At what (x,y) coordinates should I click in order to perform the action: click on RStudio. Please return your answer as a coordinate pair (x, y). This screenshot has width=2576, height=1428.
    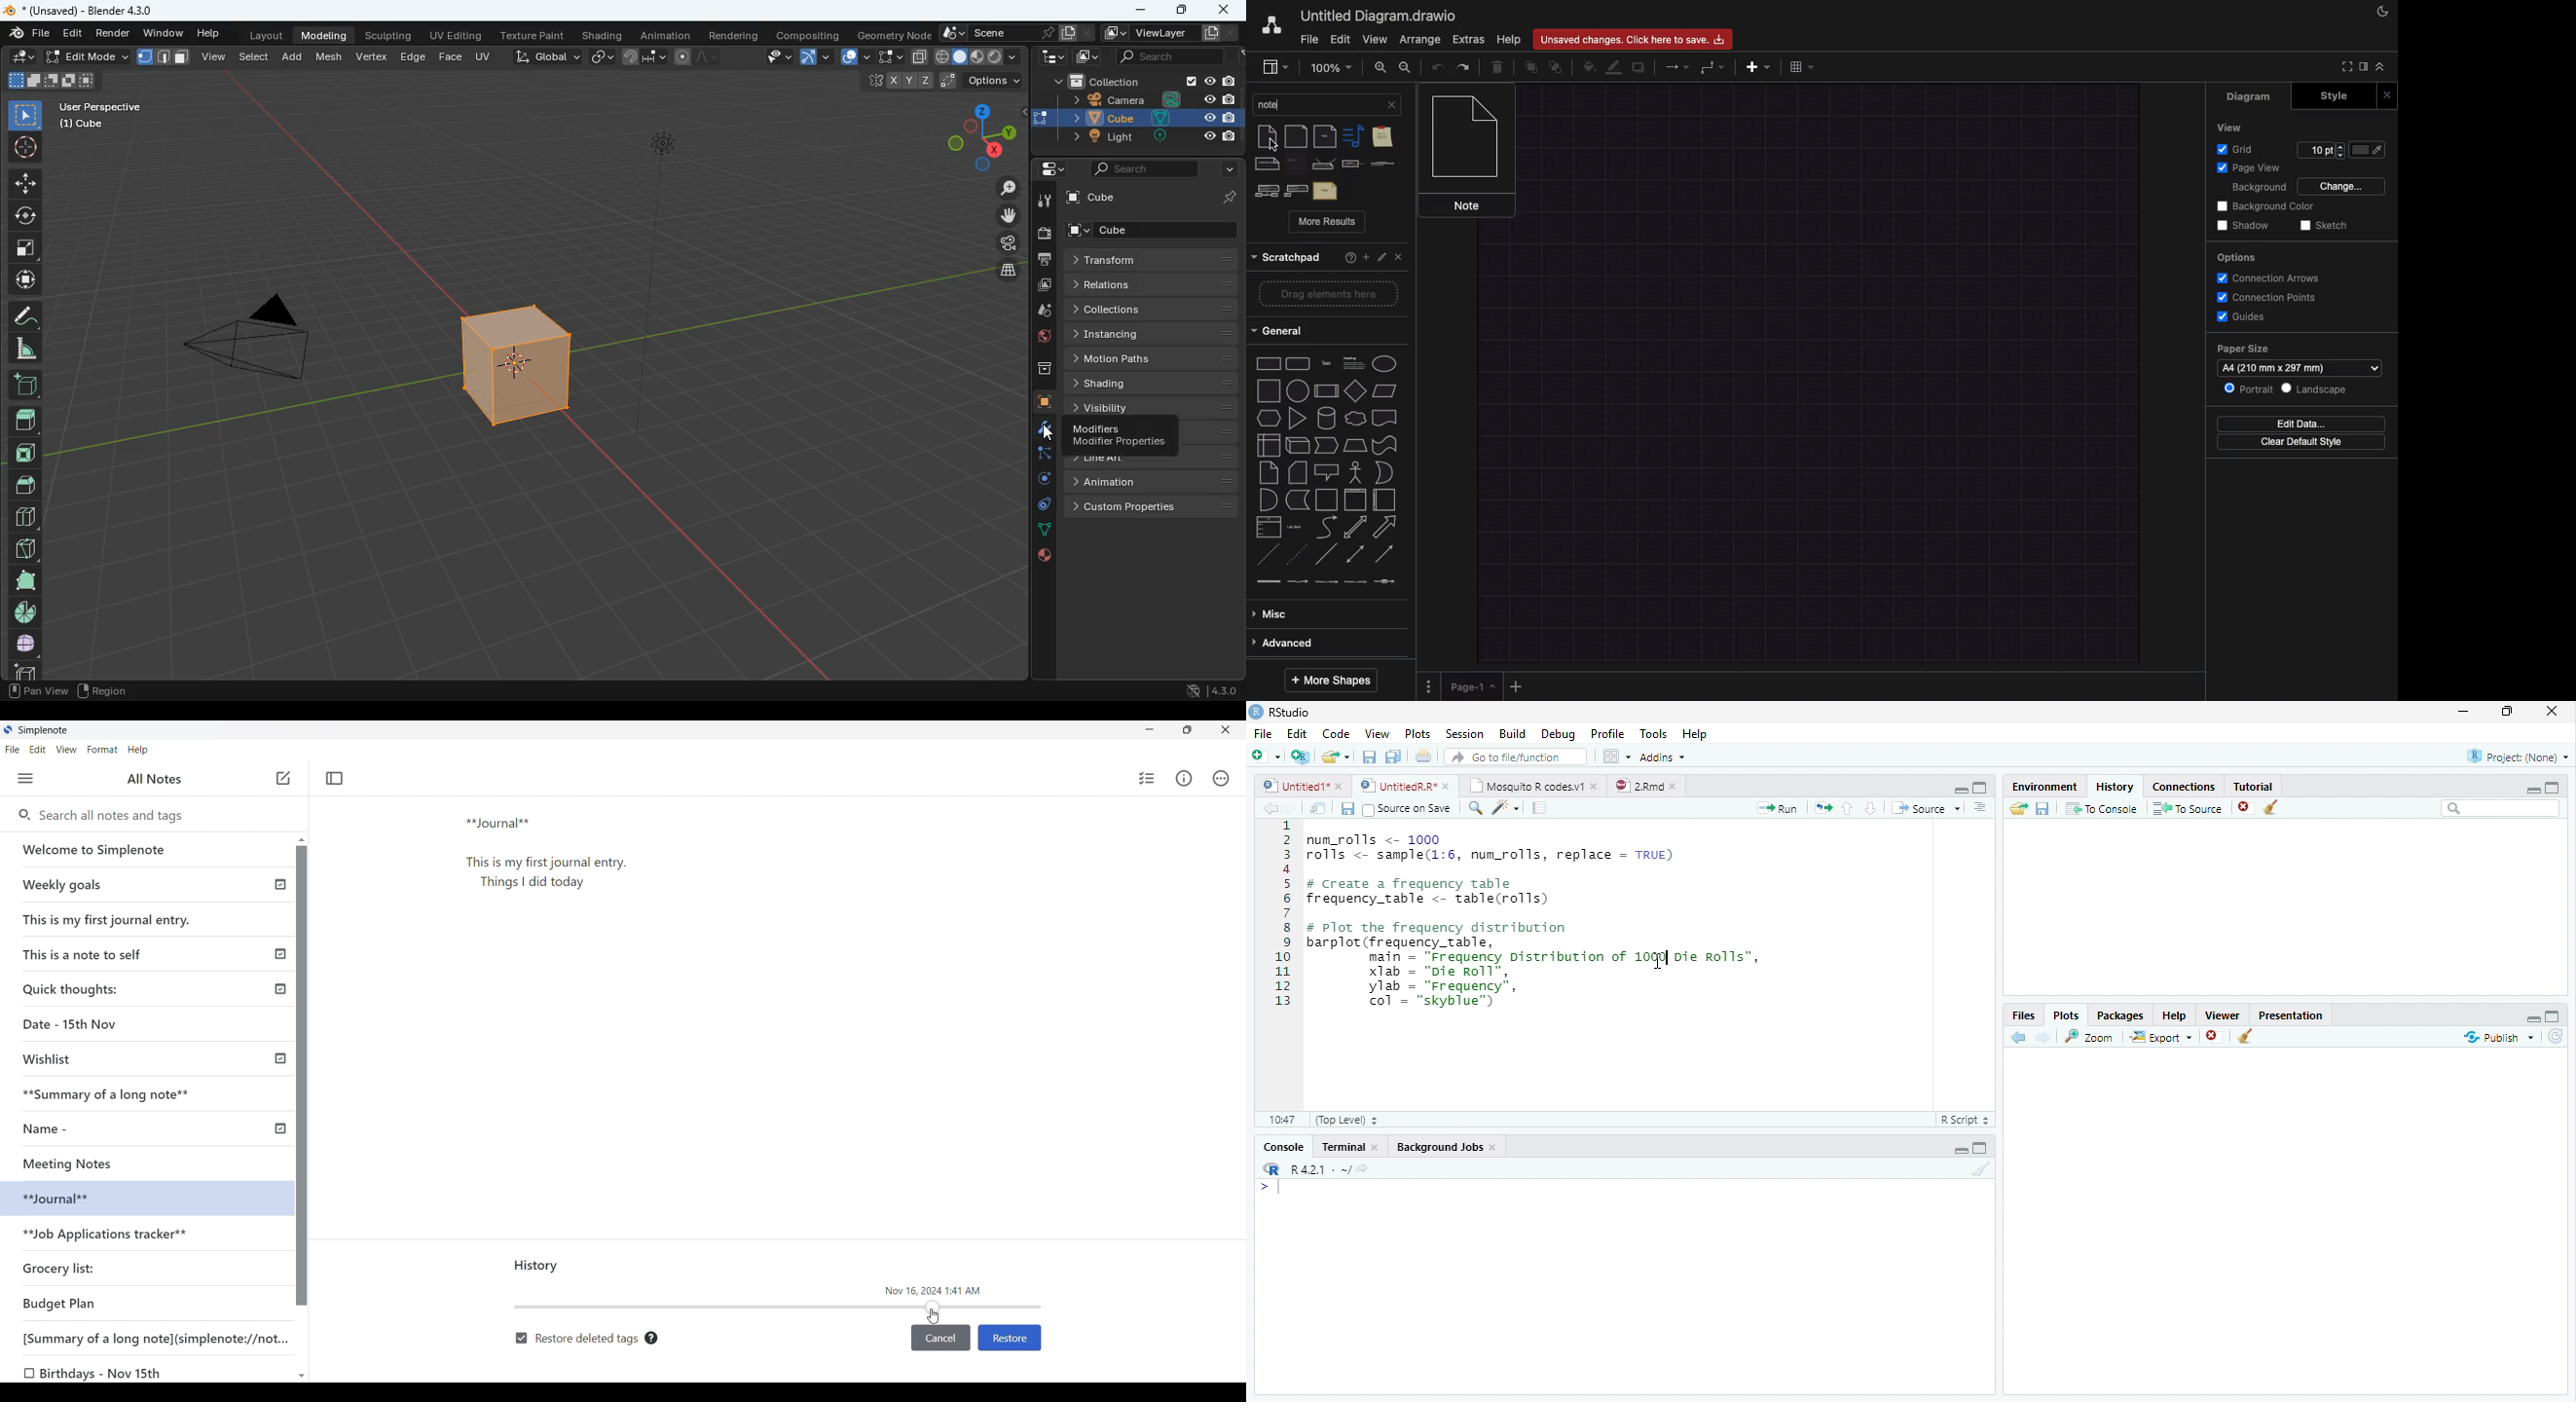
    Looking at the image, I should click on (1280, 712).